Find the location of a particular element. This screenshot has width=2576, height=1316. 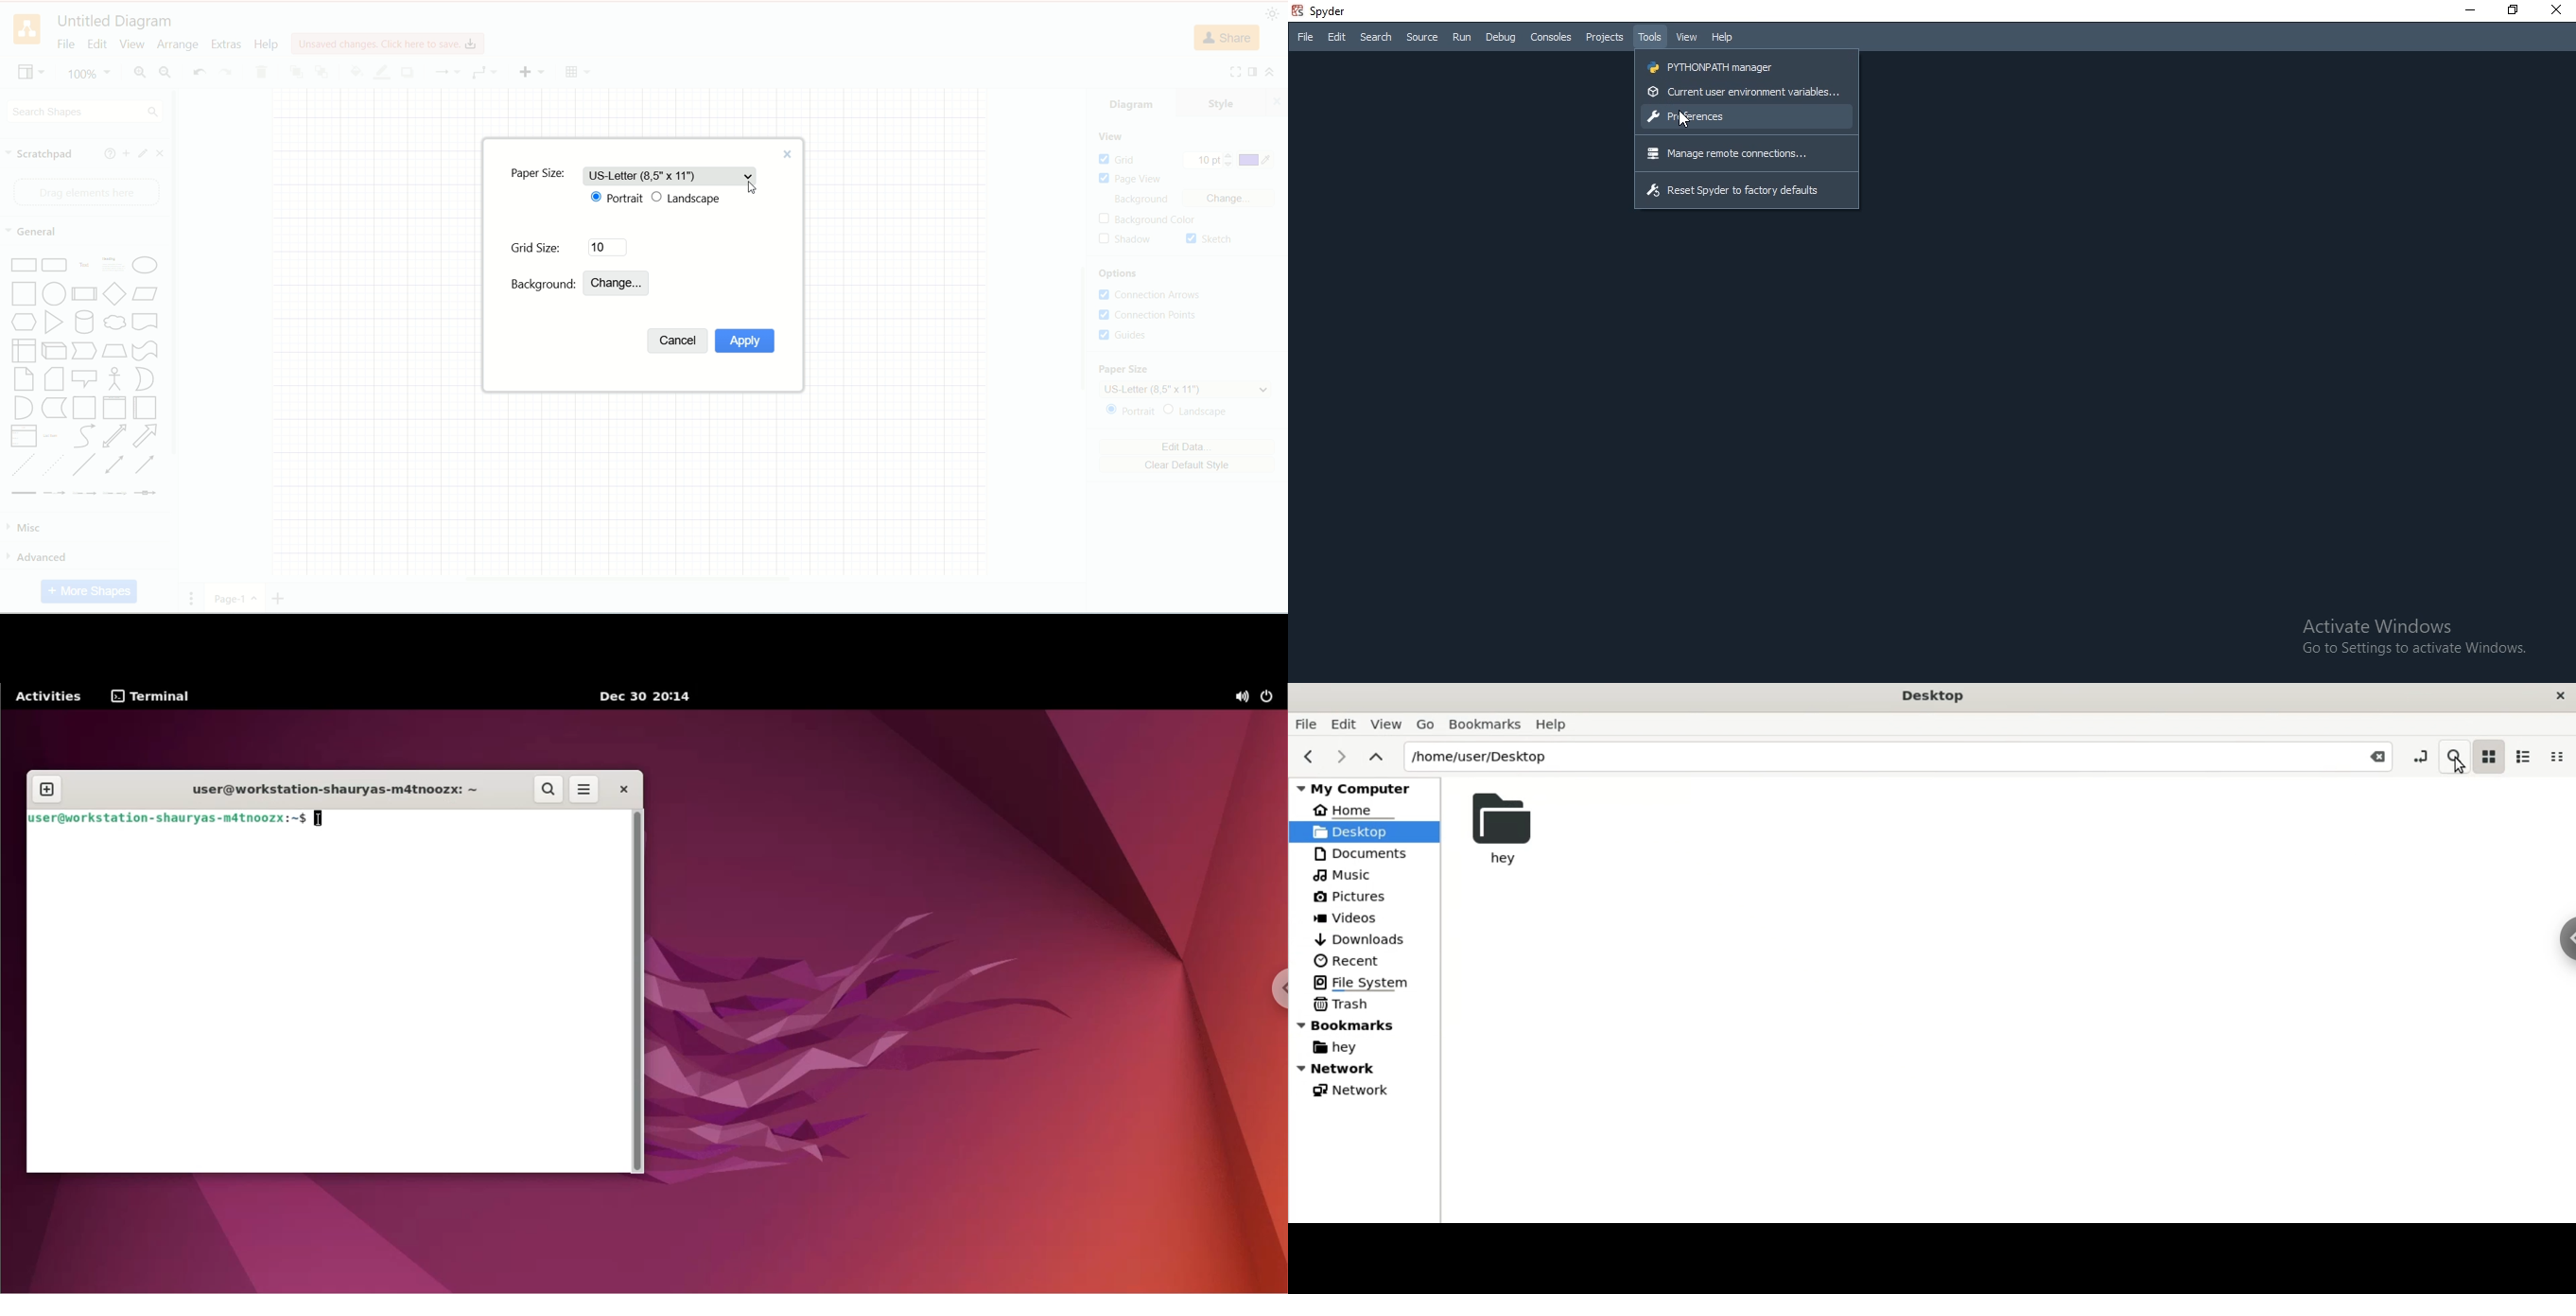

Internal Document is located at coordinates (24, 350).